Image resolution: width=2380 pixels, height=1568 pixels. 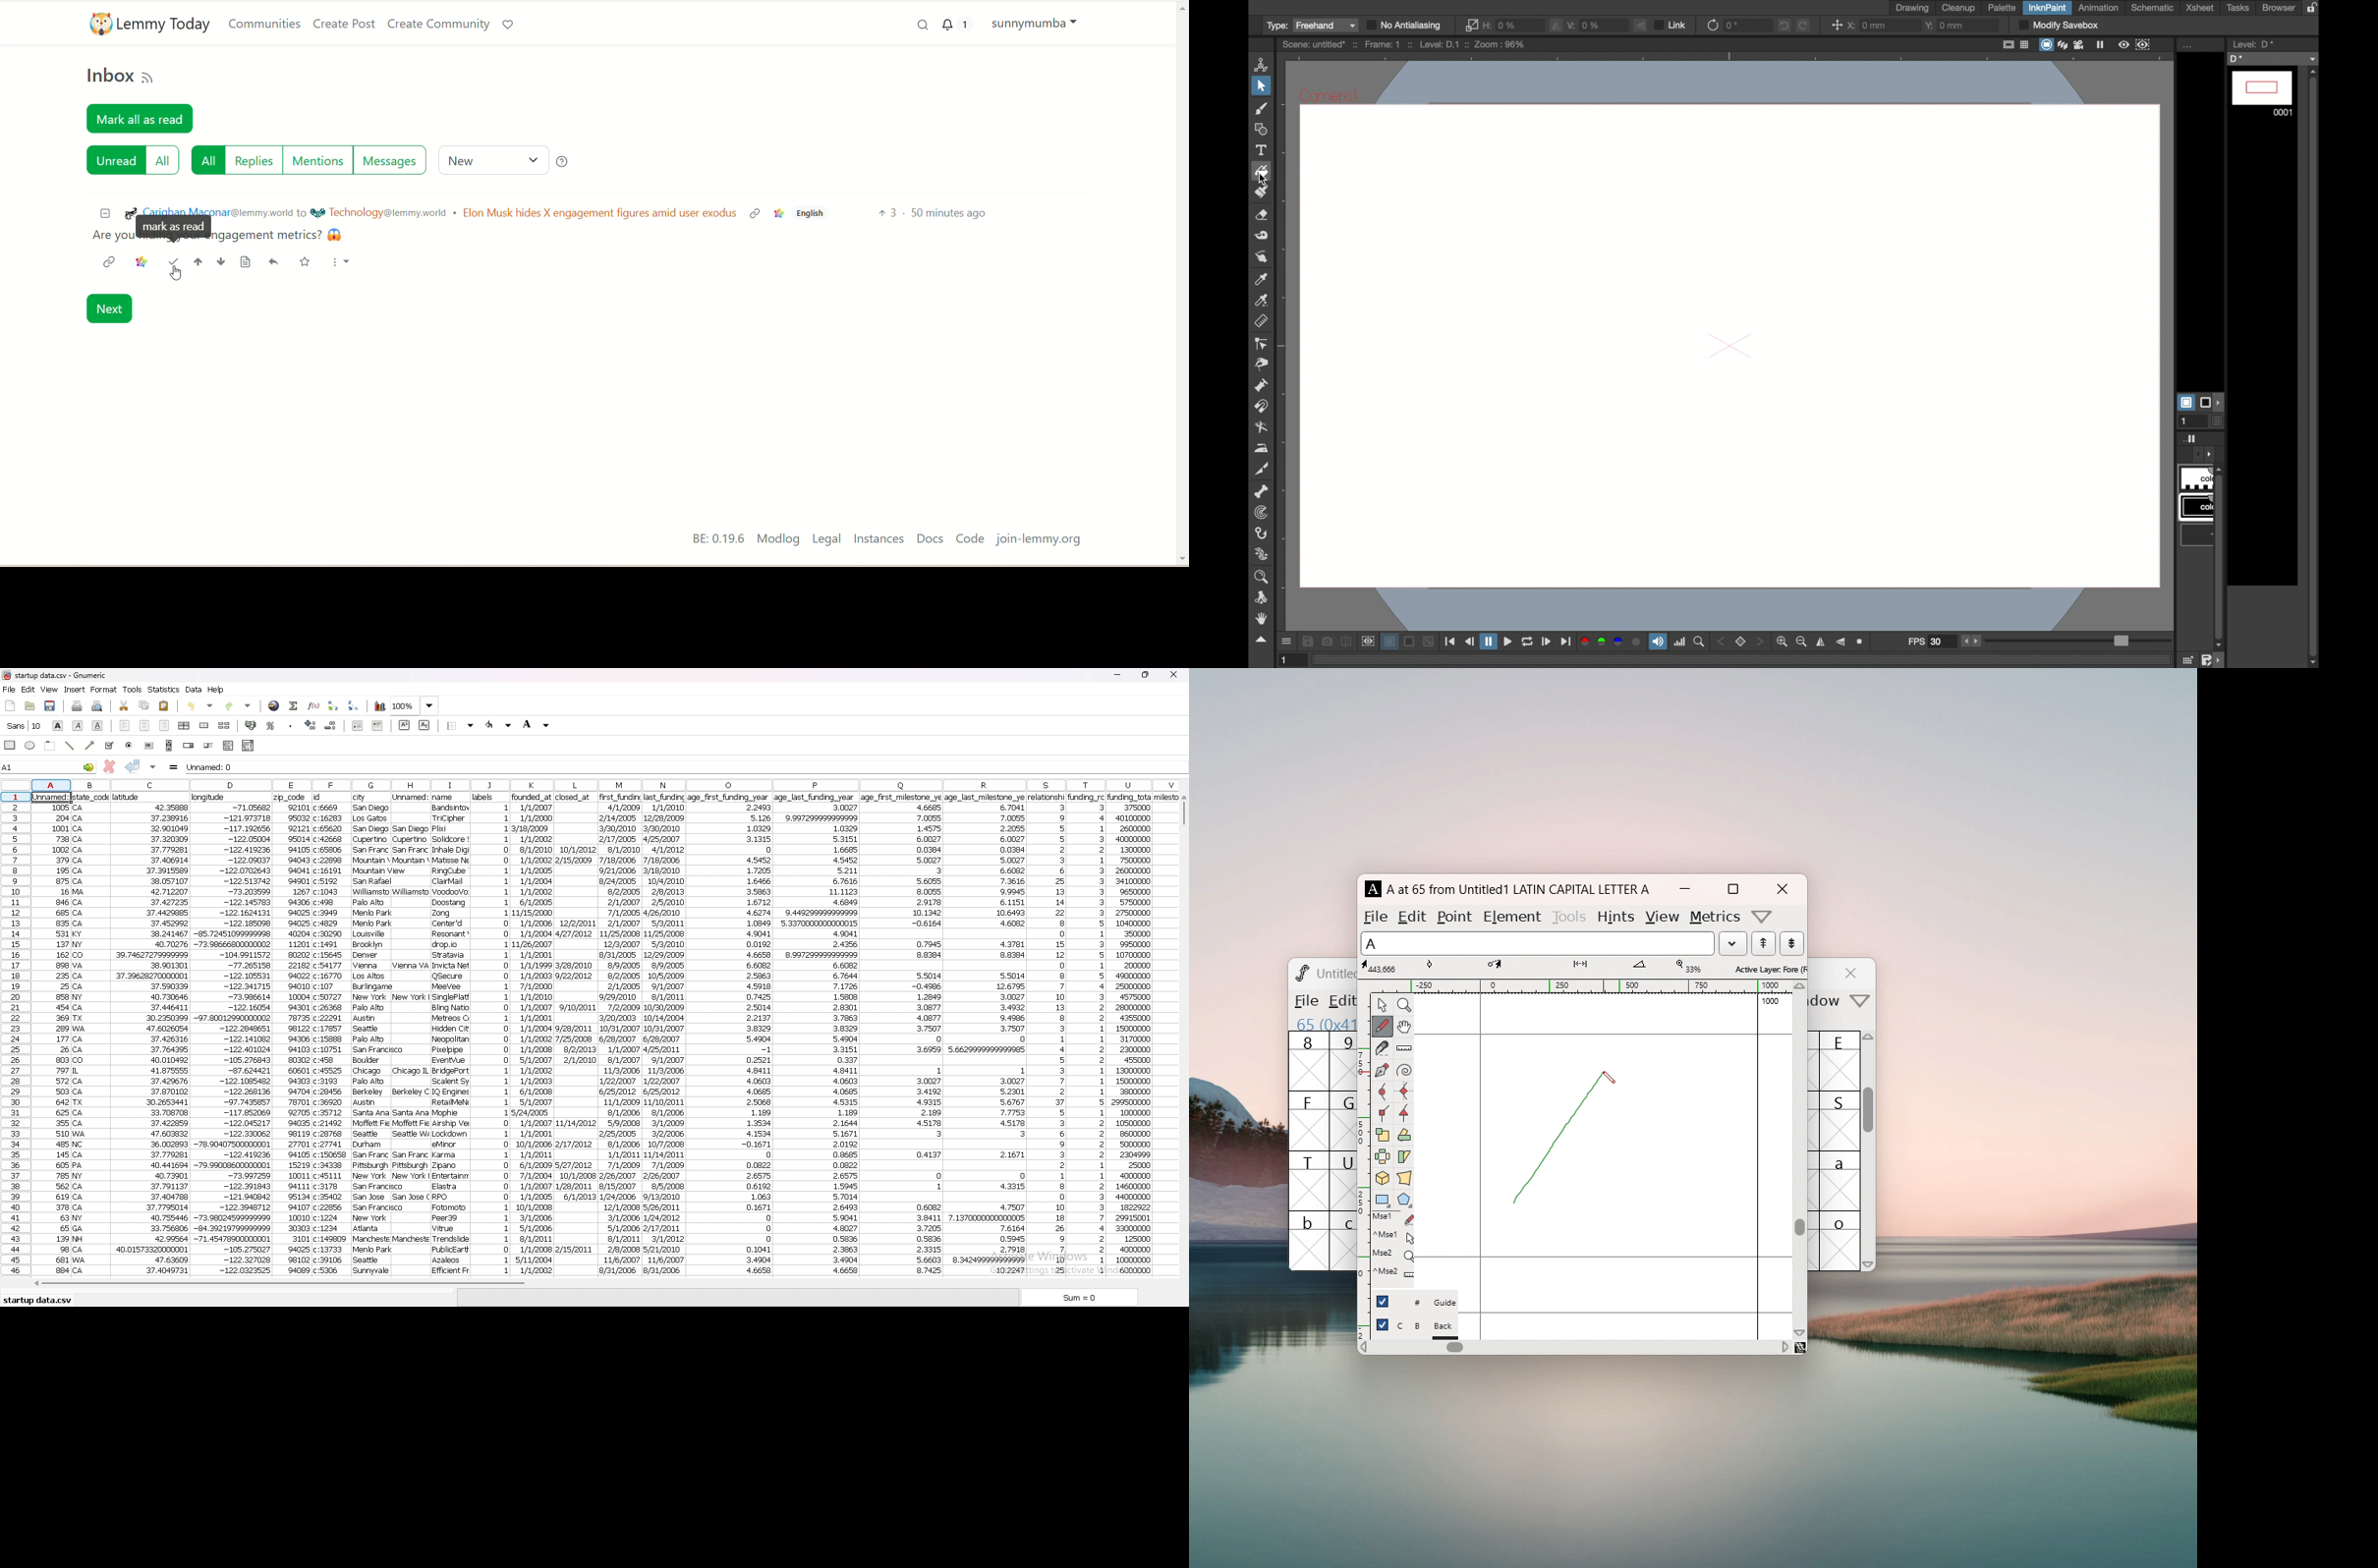 I want to click on open, so click(x=30, y=706).